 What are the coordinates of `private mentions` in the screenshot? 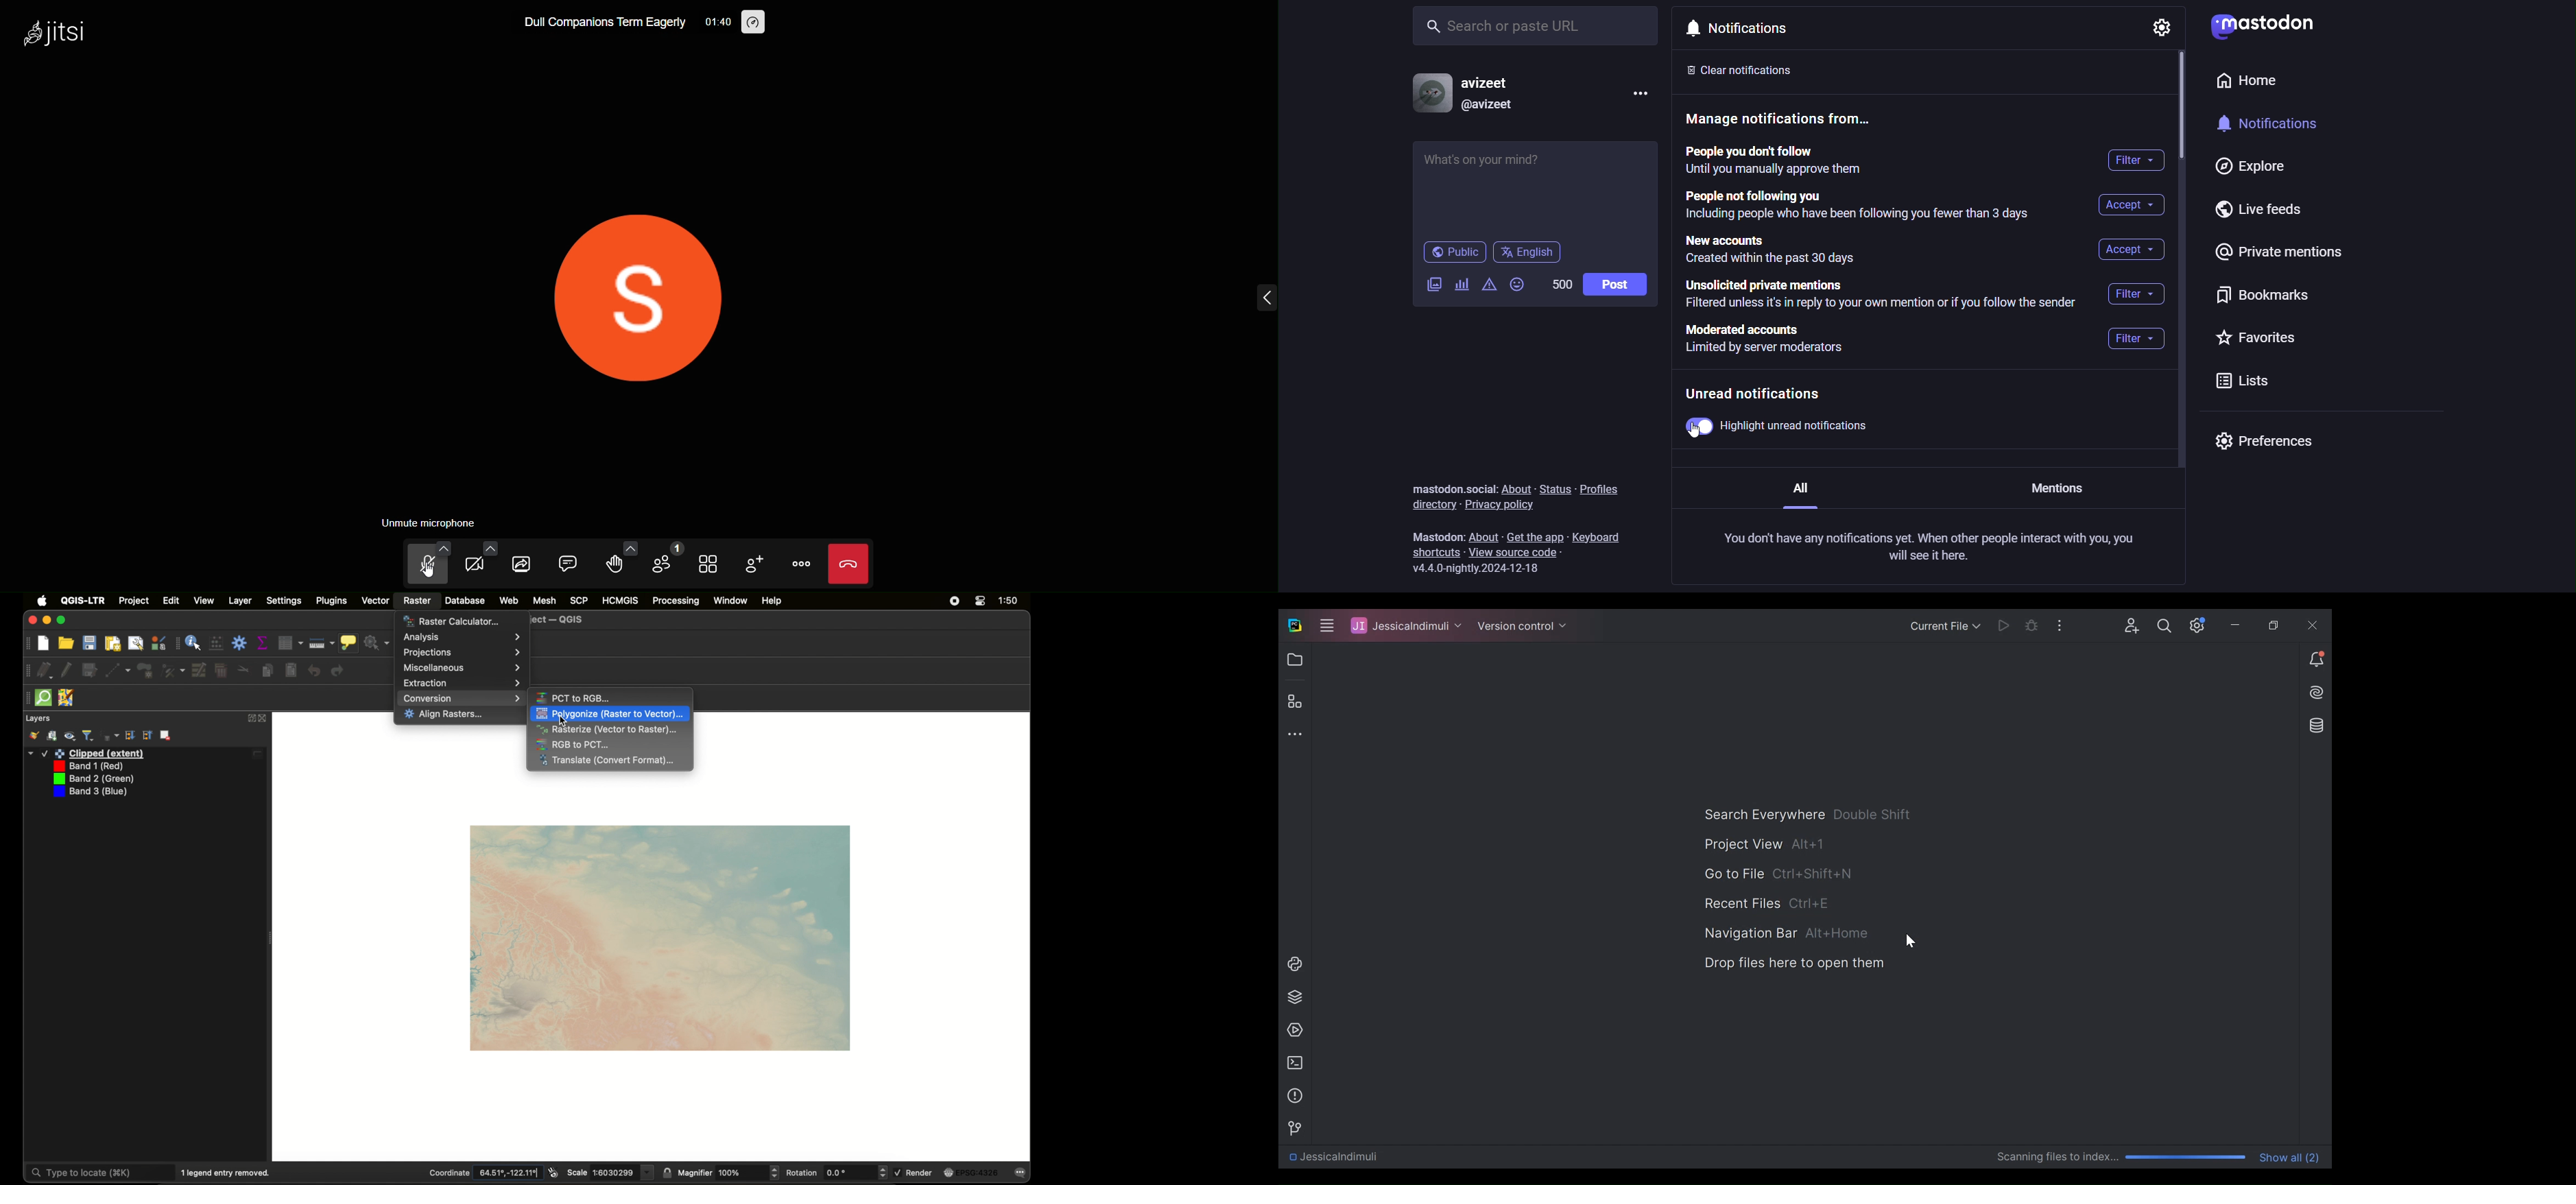 It's located at (2282, 255).